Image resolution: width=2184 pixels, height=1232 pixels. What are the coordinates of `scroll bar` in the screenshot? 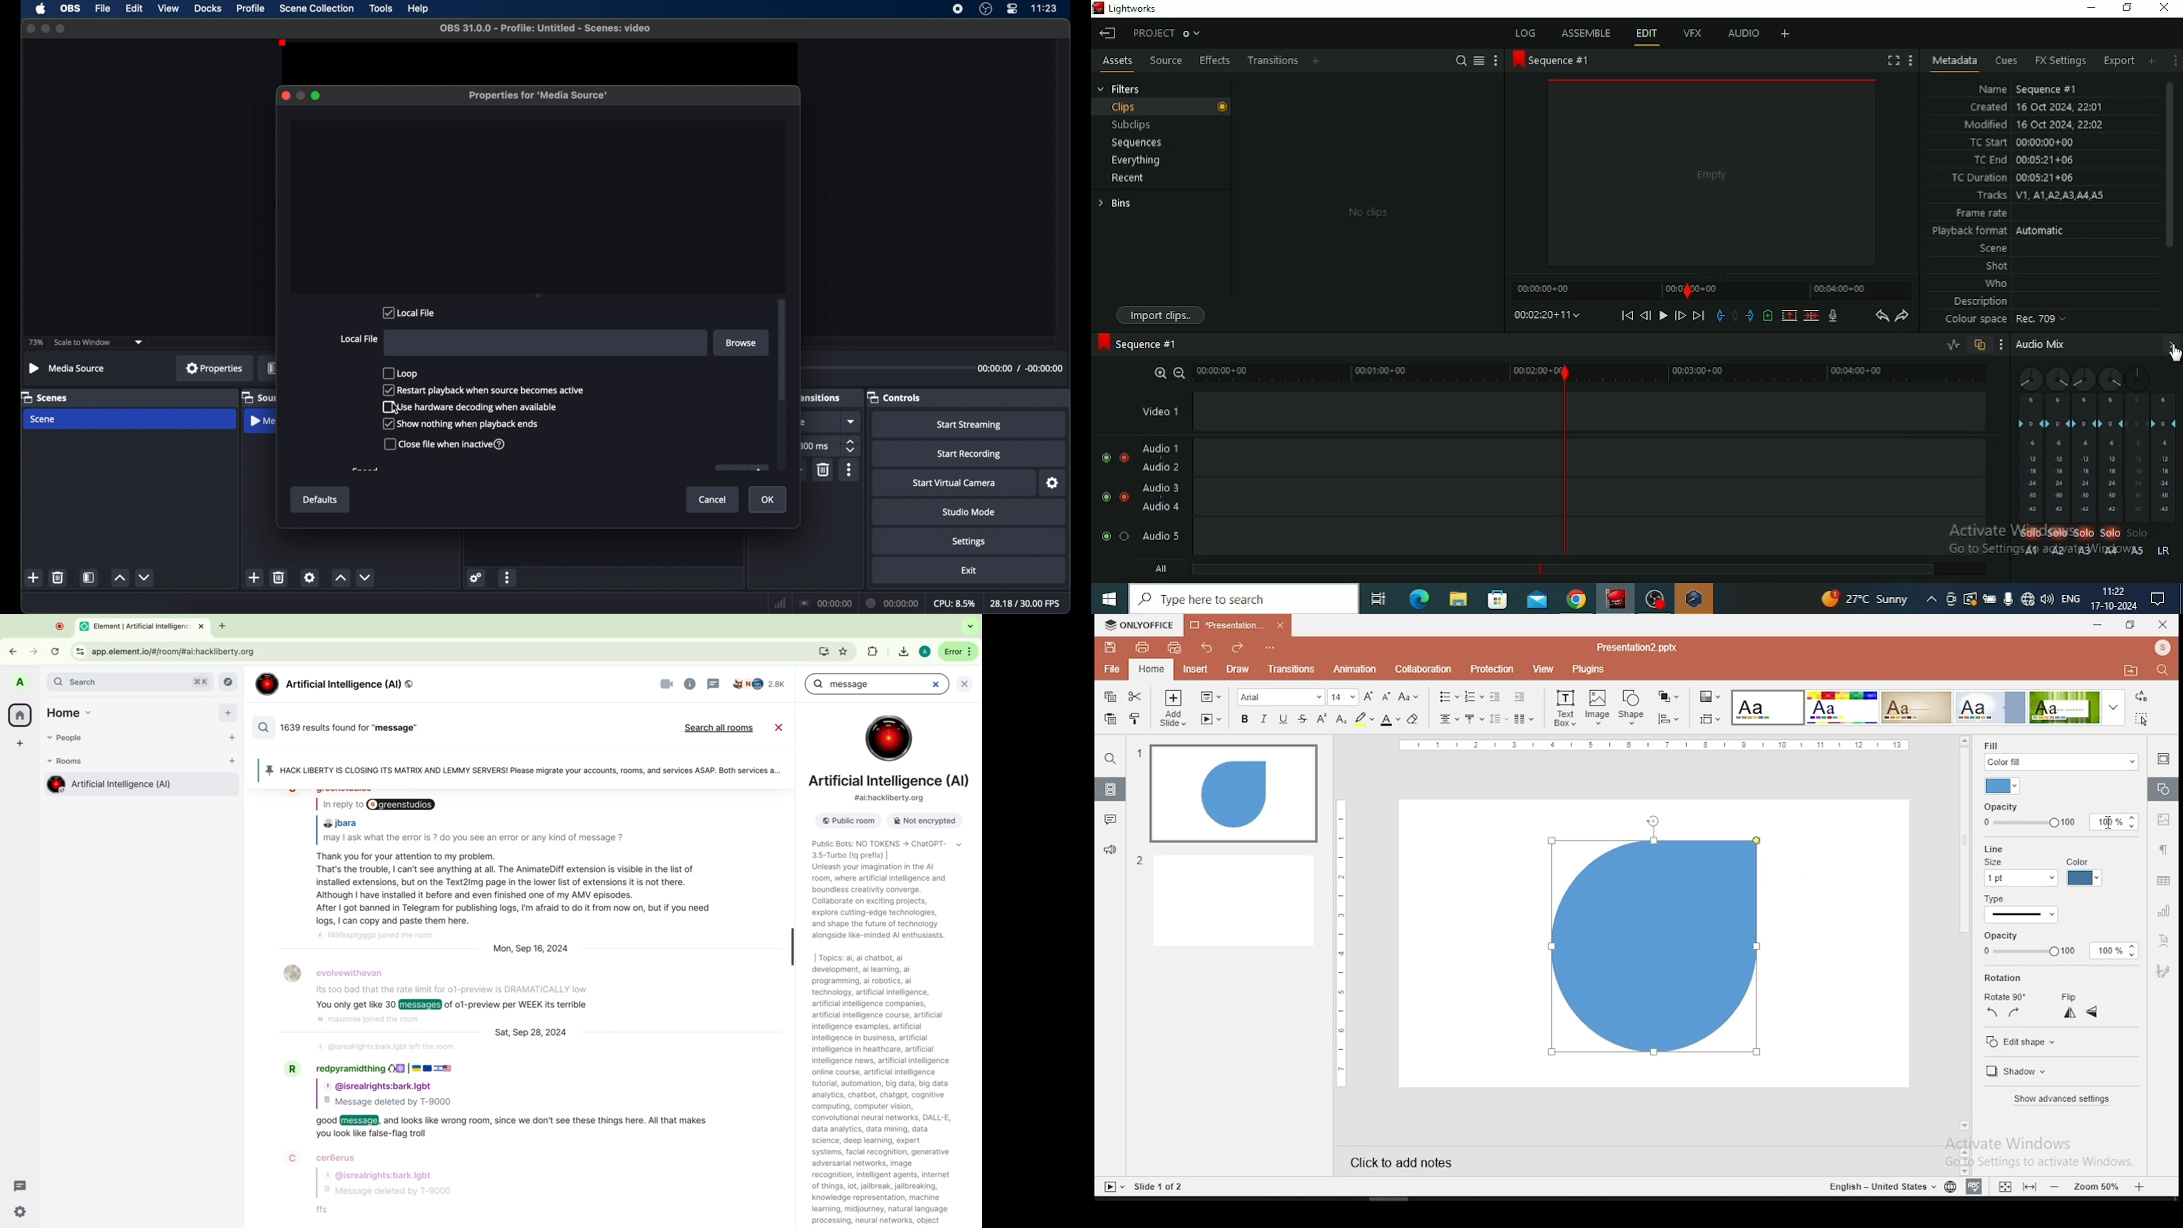 It's located at (1963, 940).